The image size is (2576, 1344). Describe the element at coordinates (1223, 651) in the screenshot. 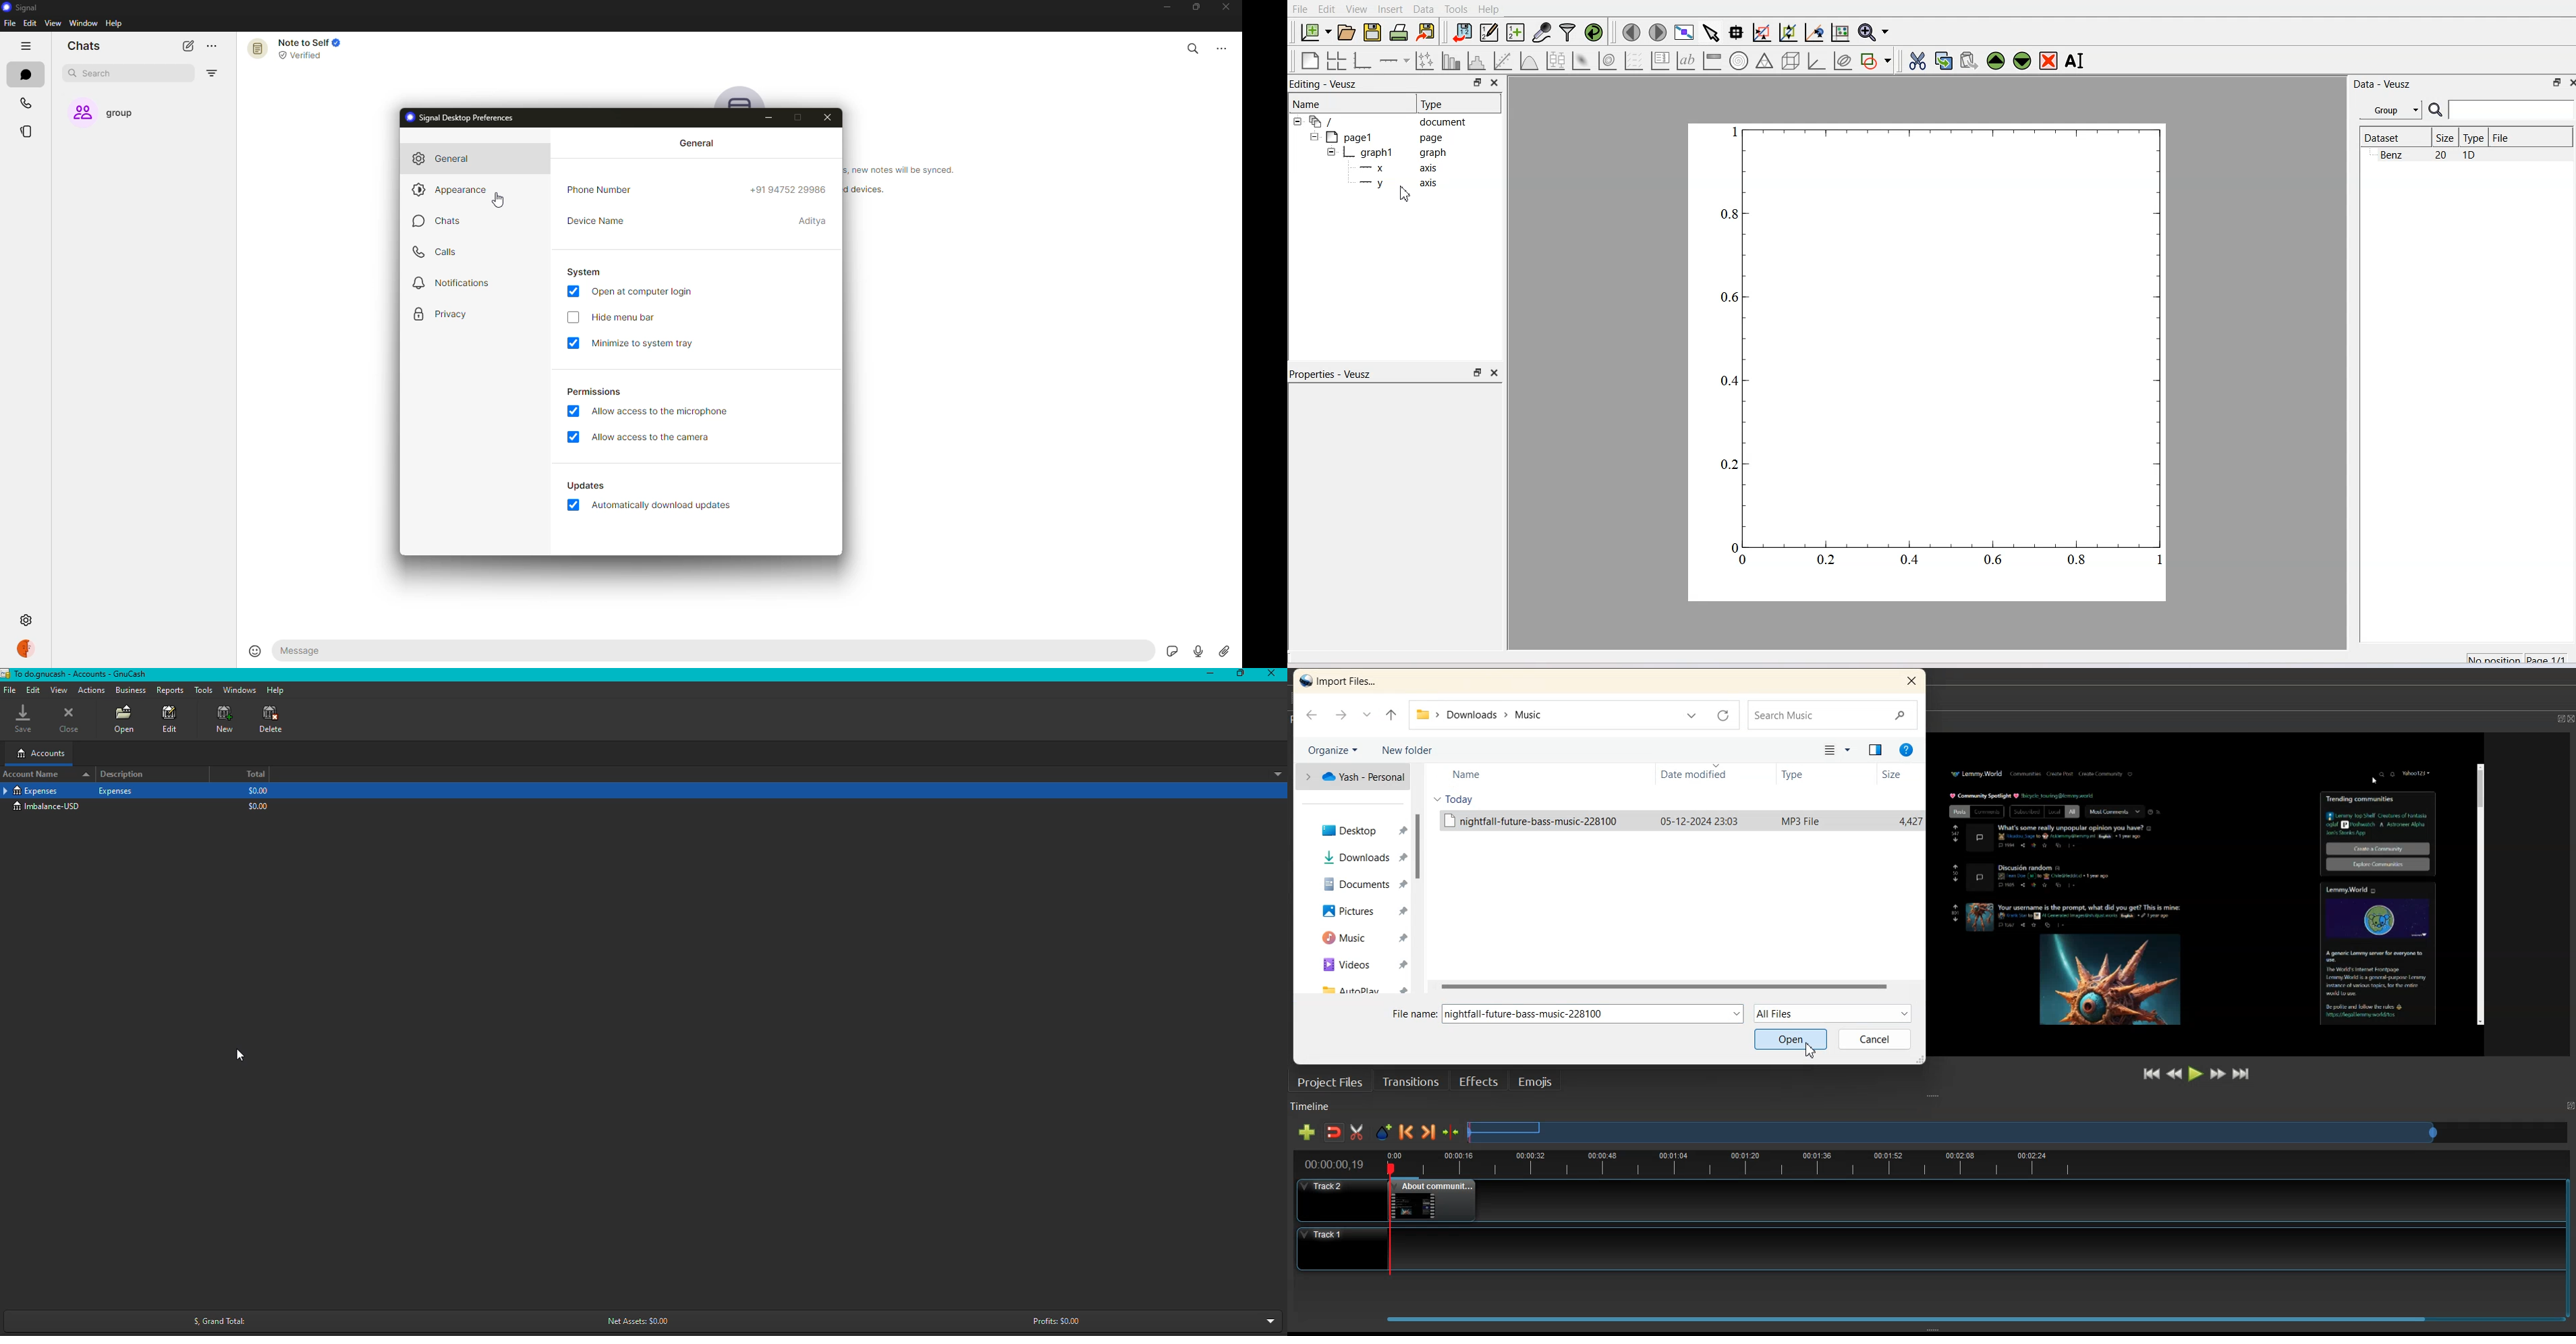

I see `attach` at that location.